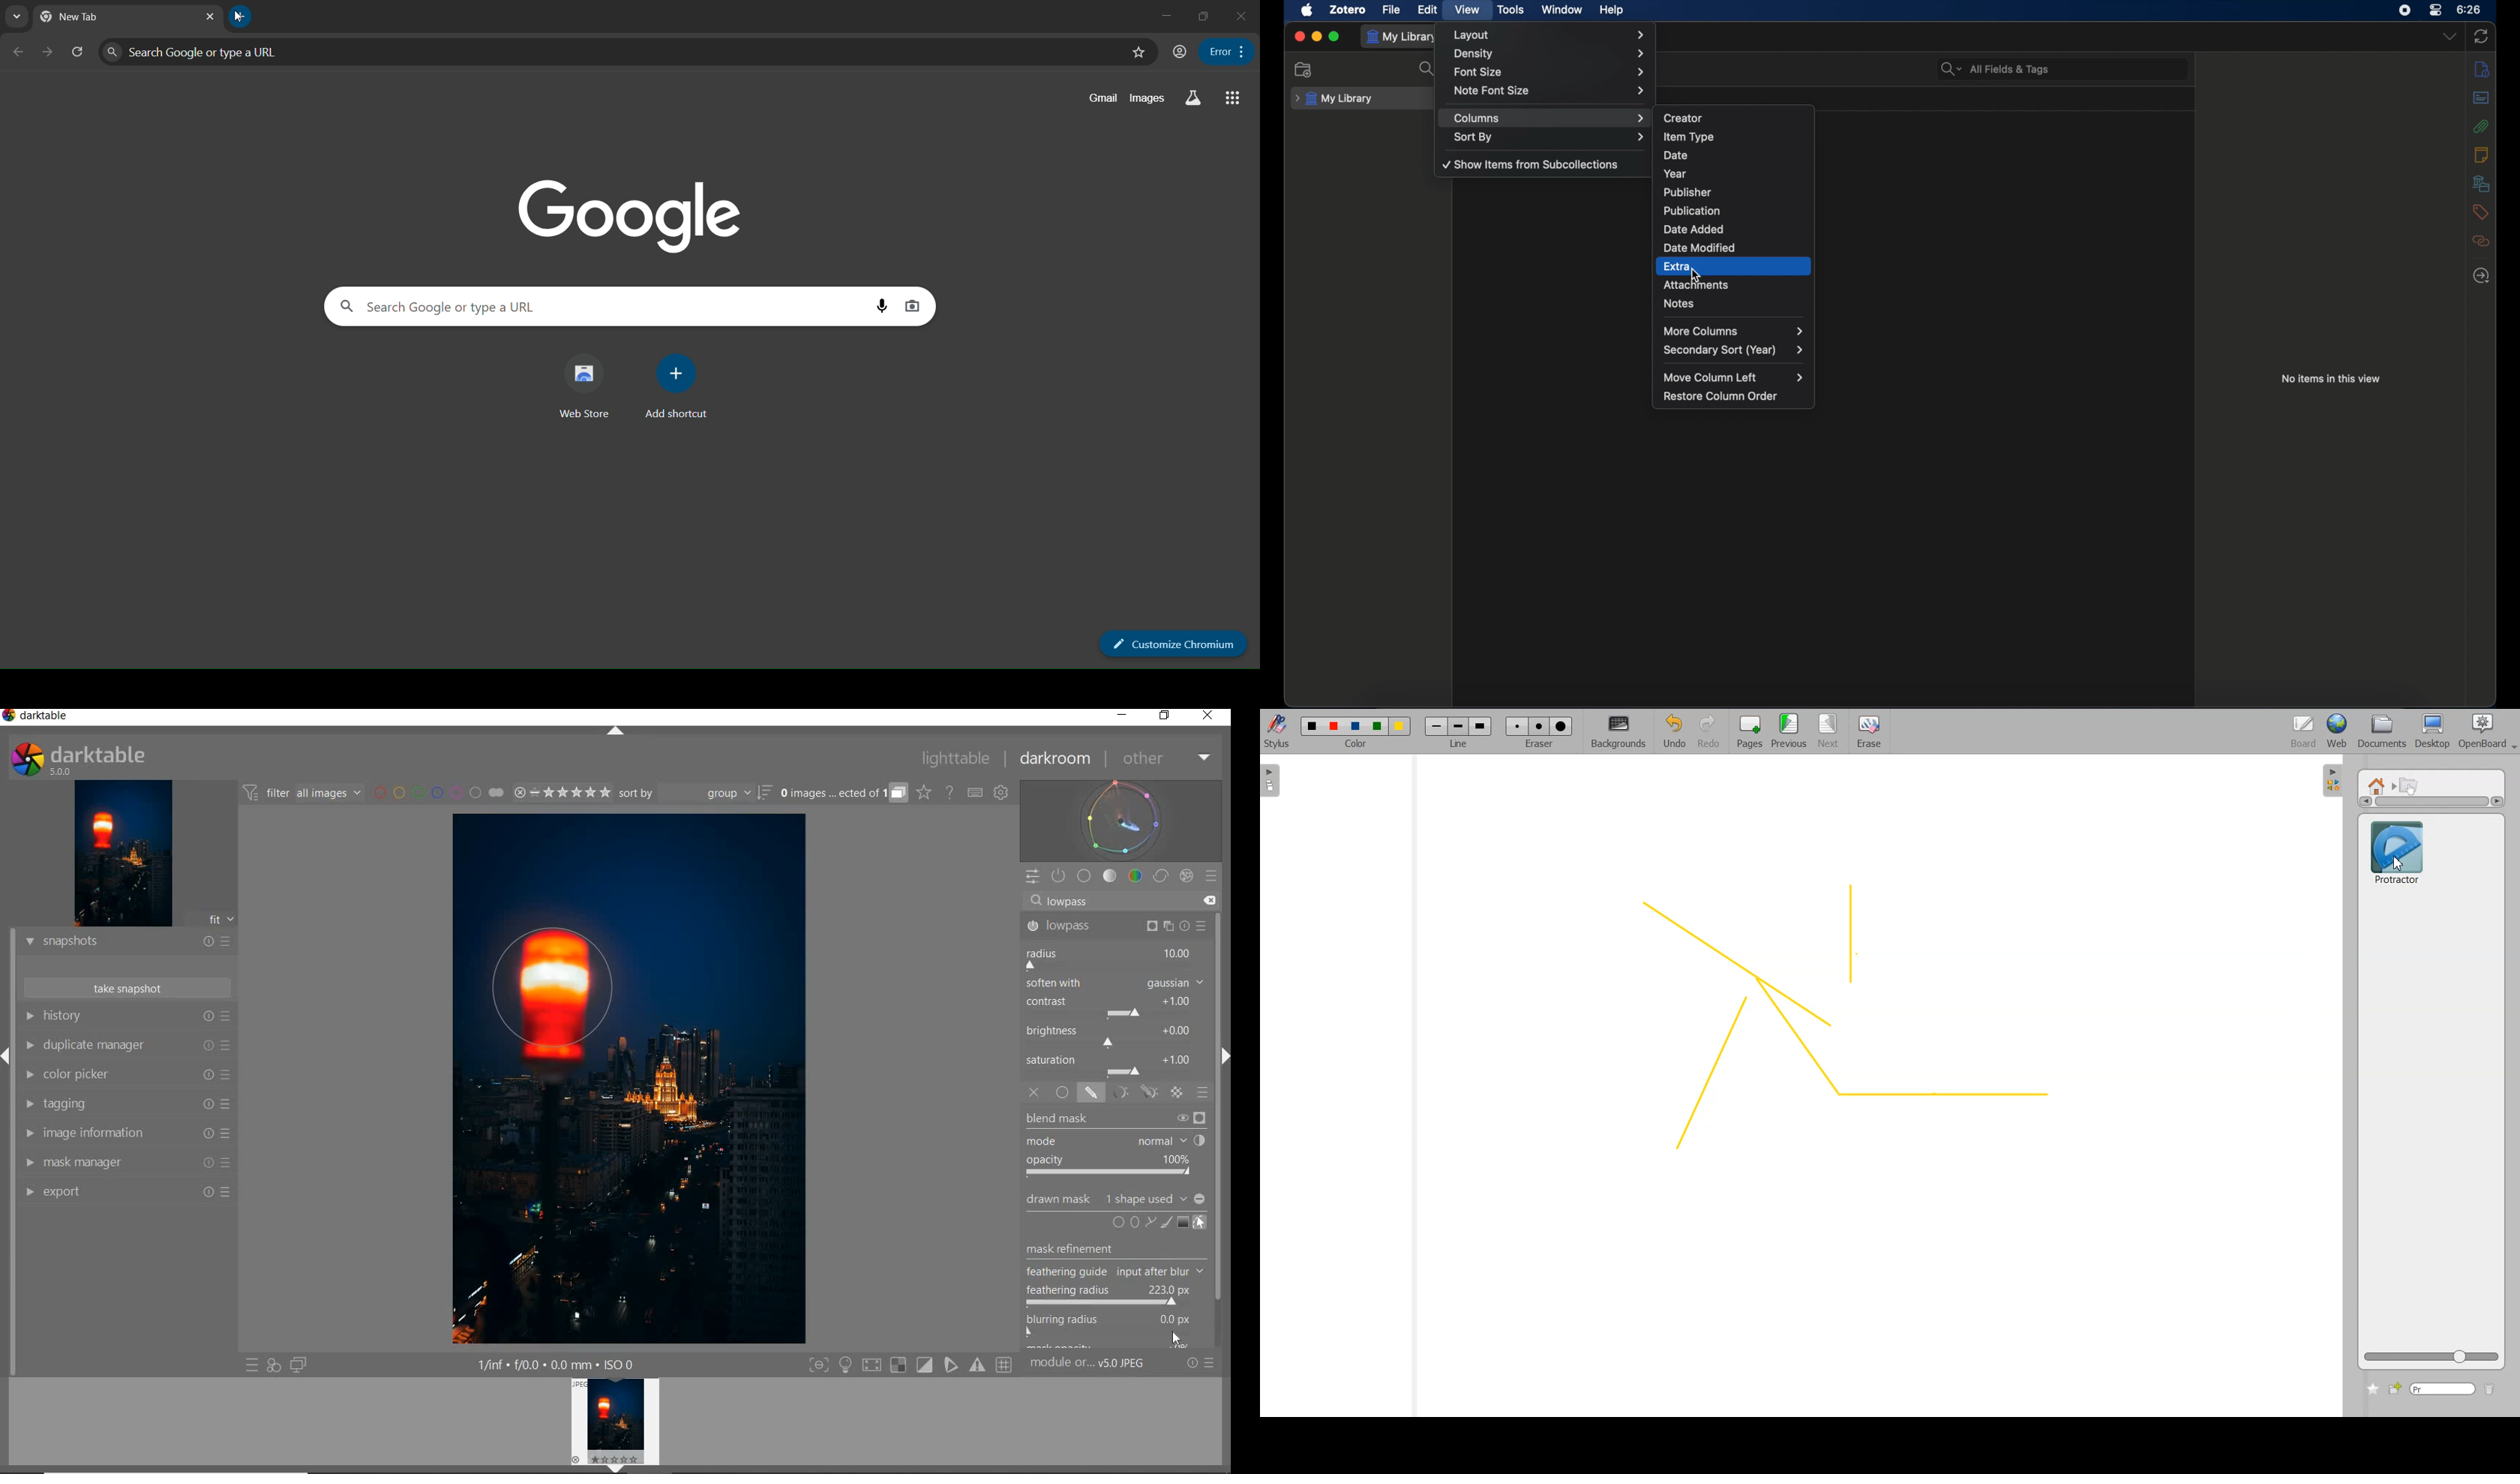 The image size is (2520, 1484). What do you see at coordinates (1830, 732) in the screenshot?
I see `Next` at bounding box center [1830, 732].